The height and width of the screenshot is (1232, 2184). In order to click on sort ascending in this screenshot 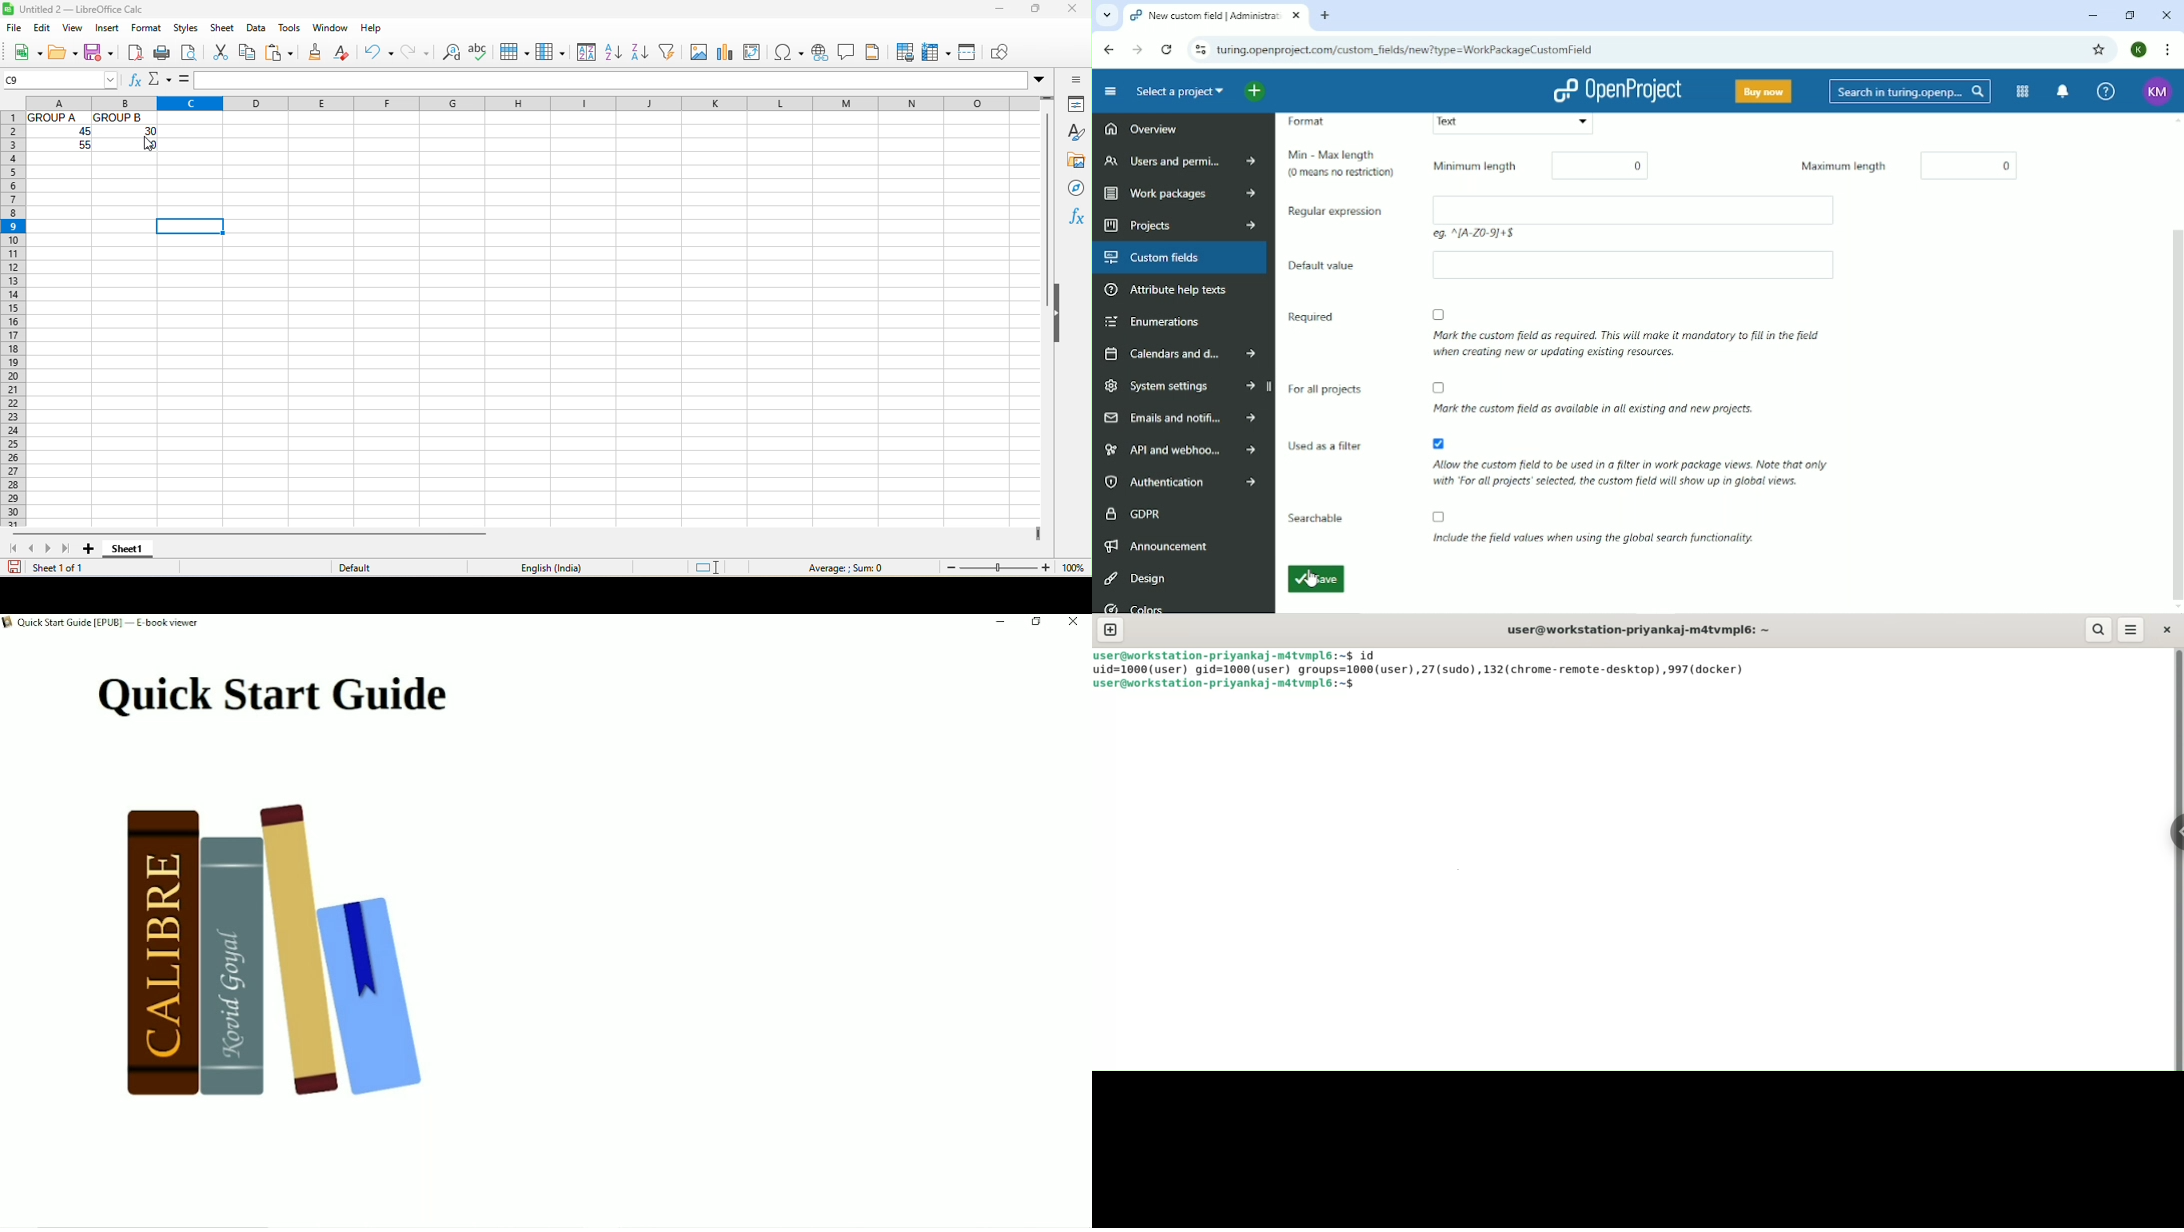, I will do `click(616, 53)`.